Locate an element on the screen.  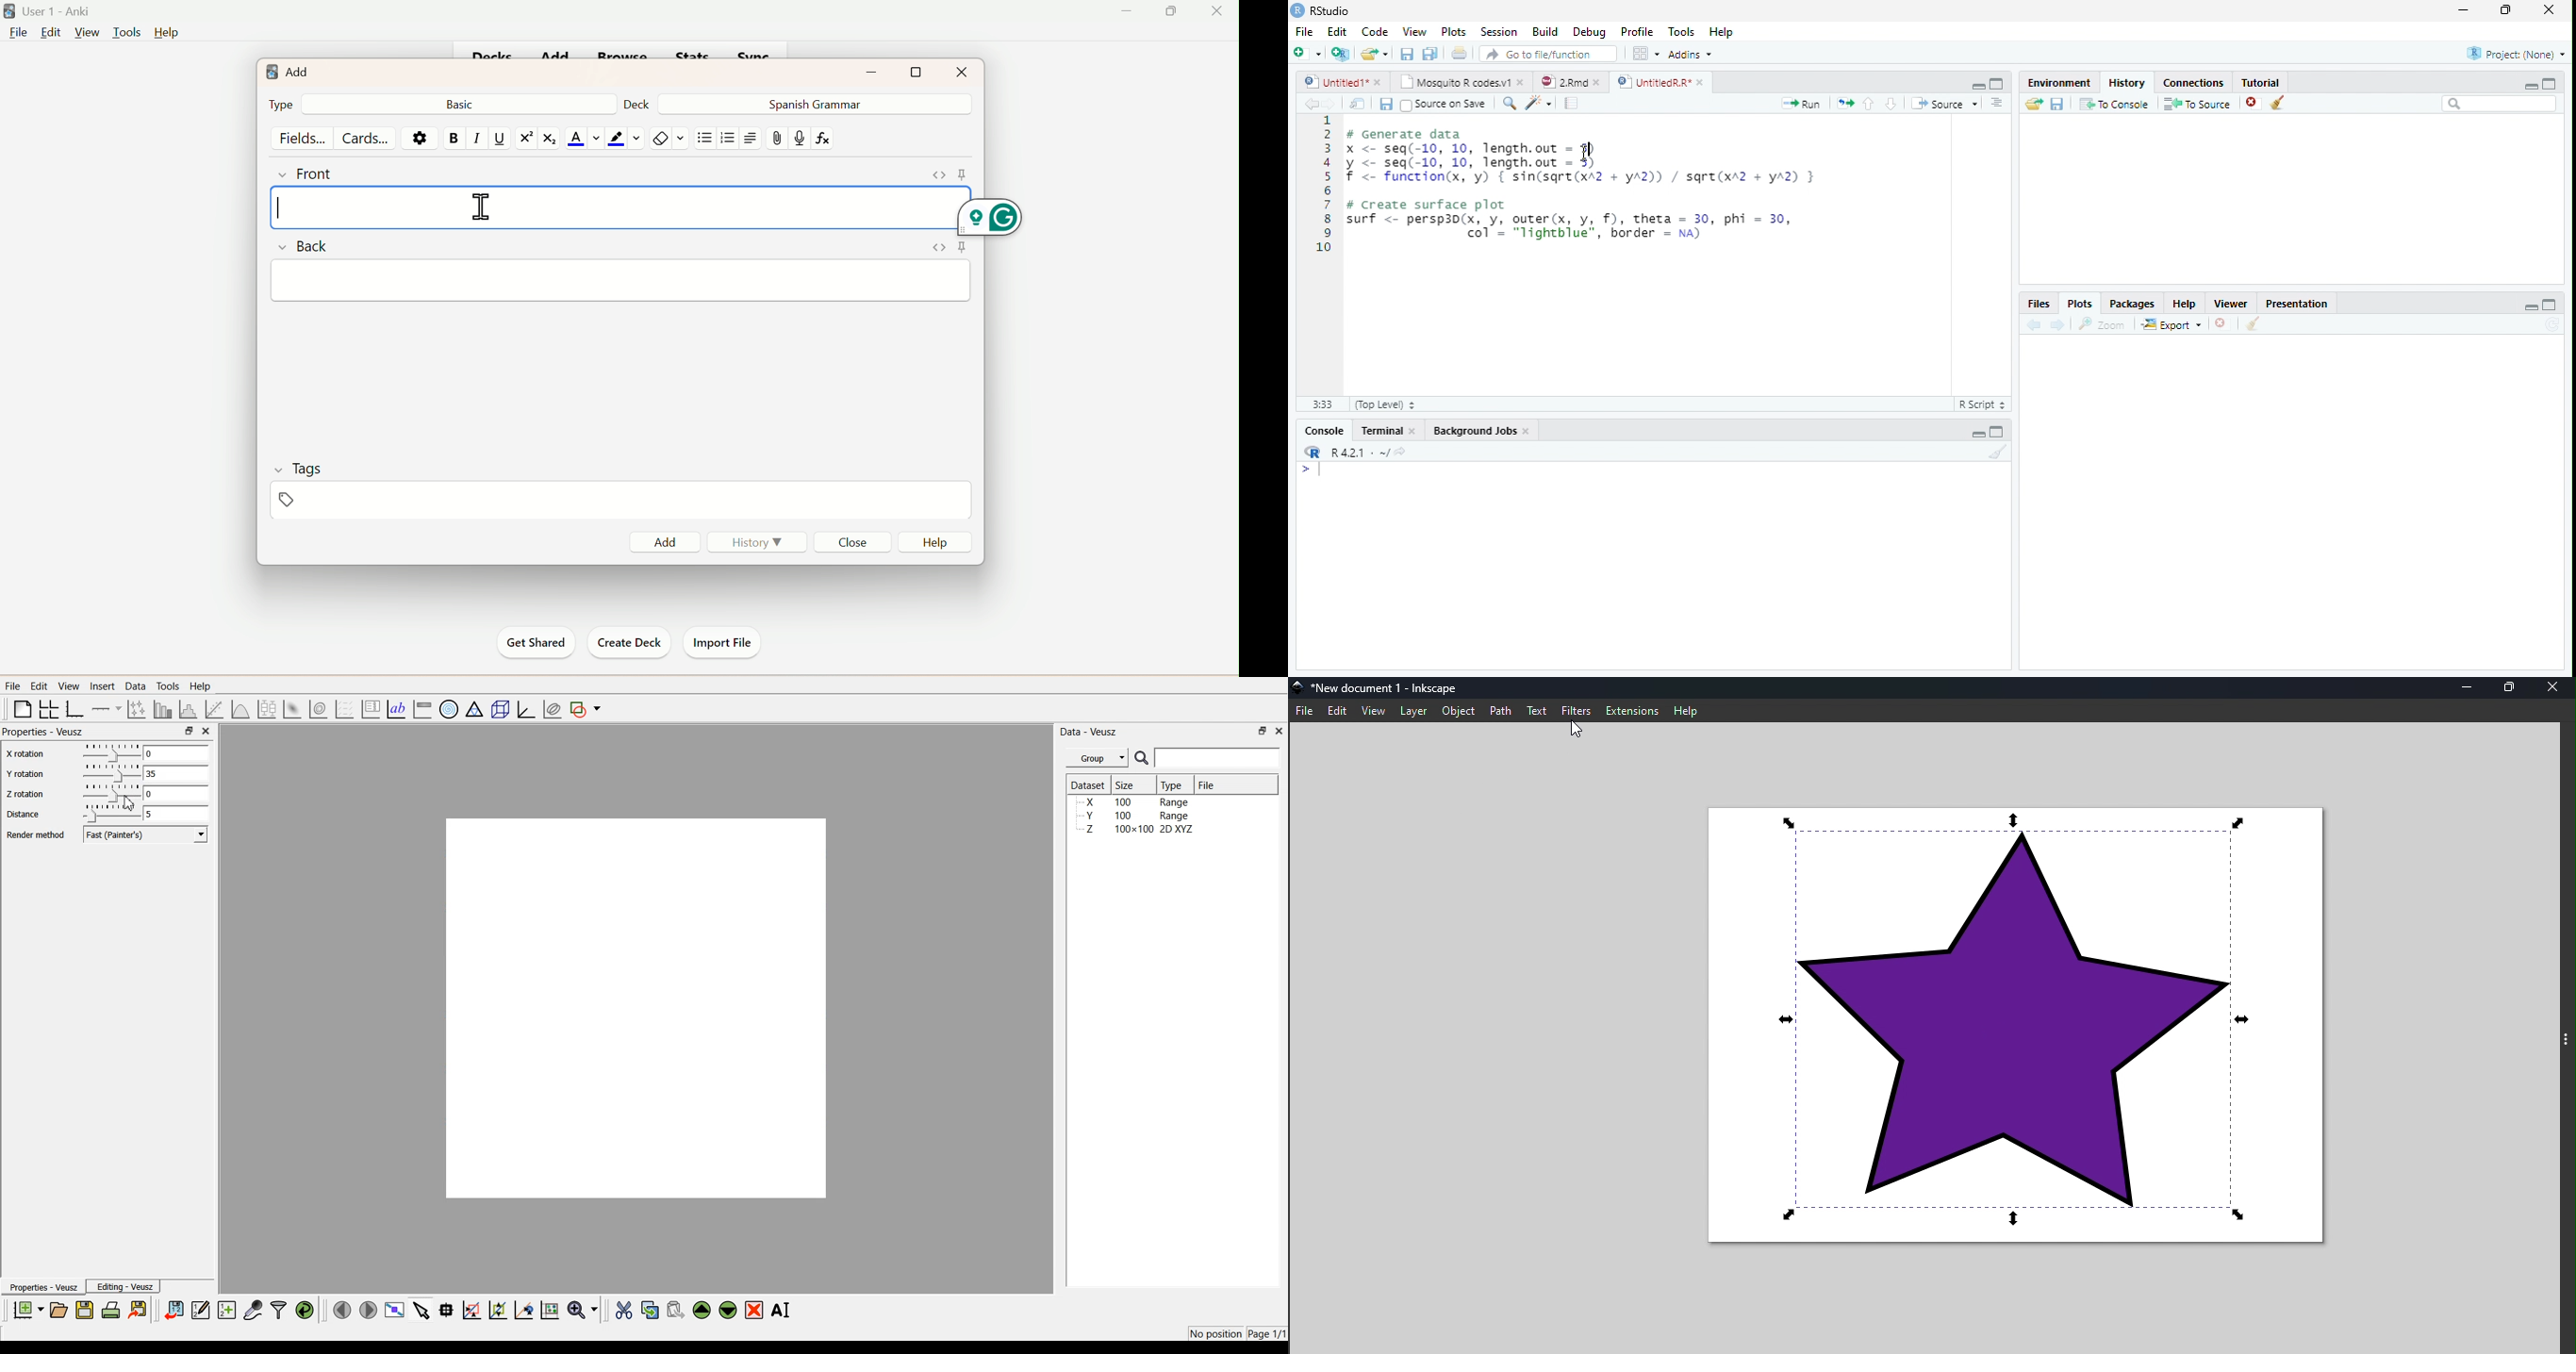
close is located at coordinates (1521, 82).